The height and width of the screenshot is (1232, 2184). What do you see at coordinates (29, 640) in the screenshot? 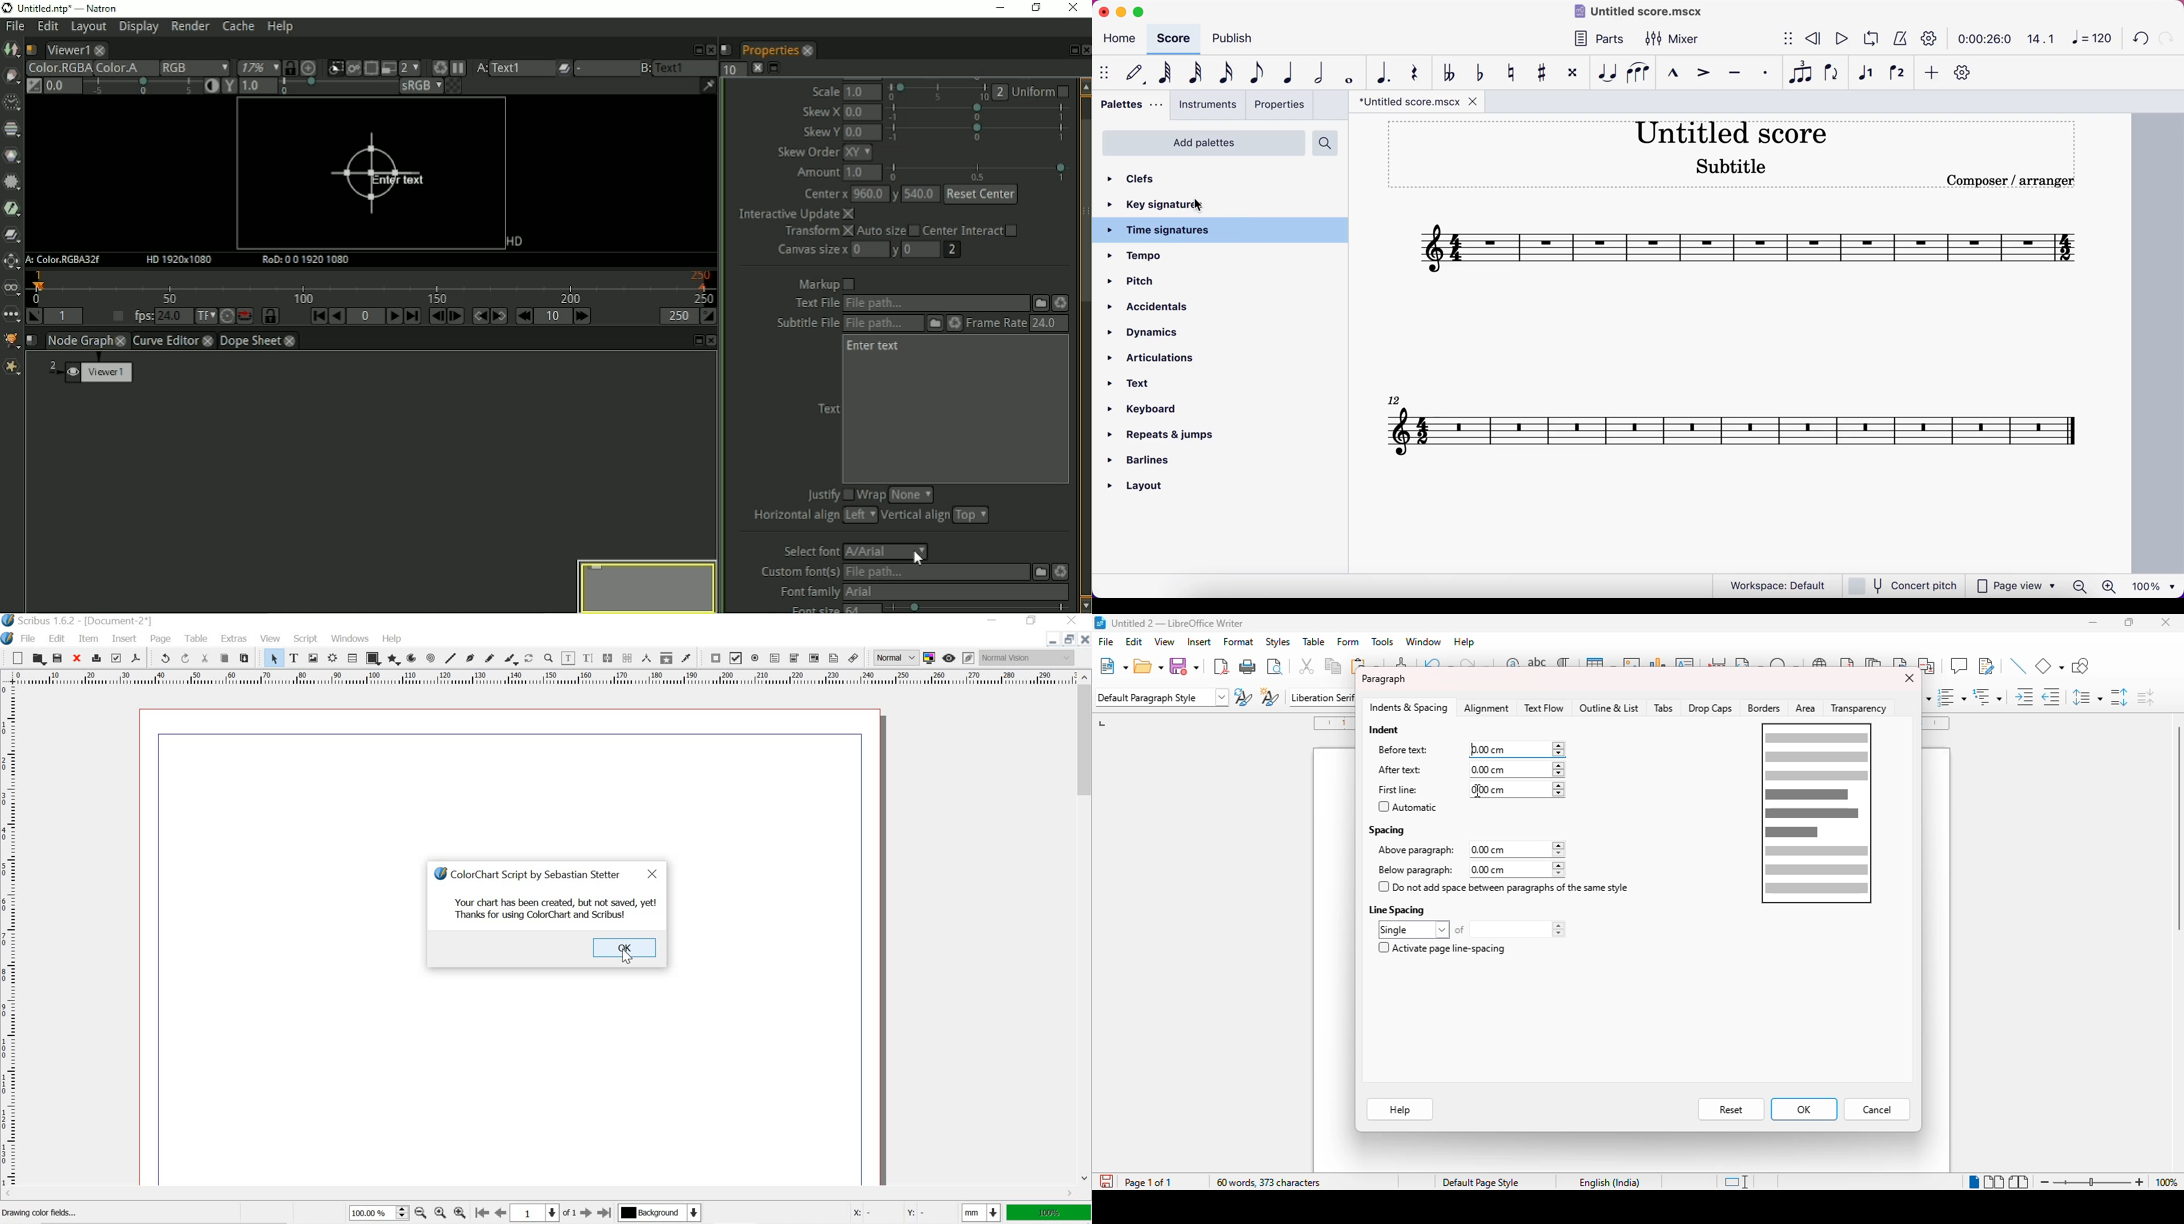
I see `file` at bounding box center [29, 640].